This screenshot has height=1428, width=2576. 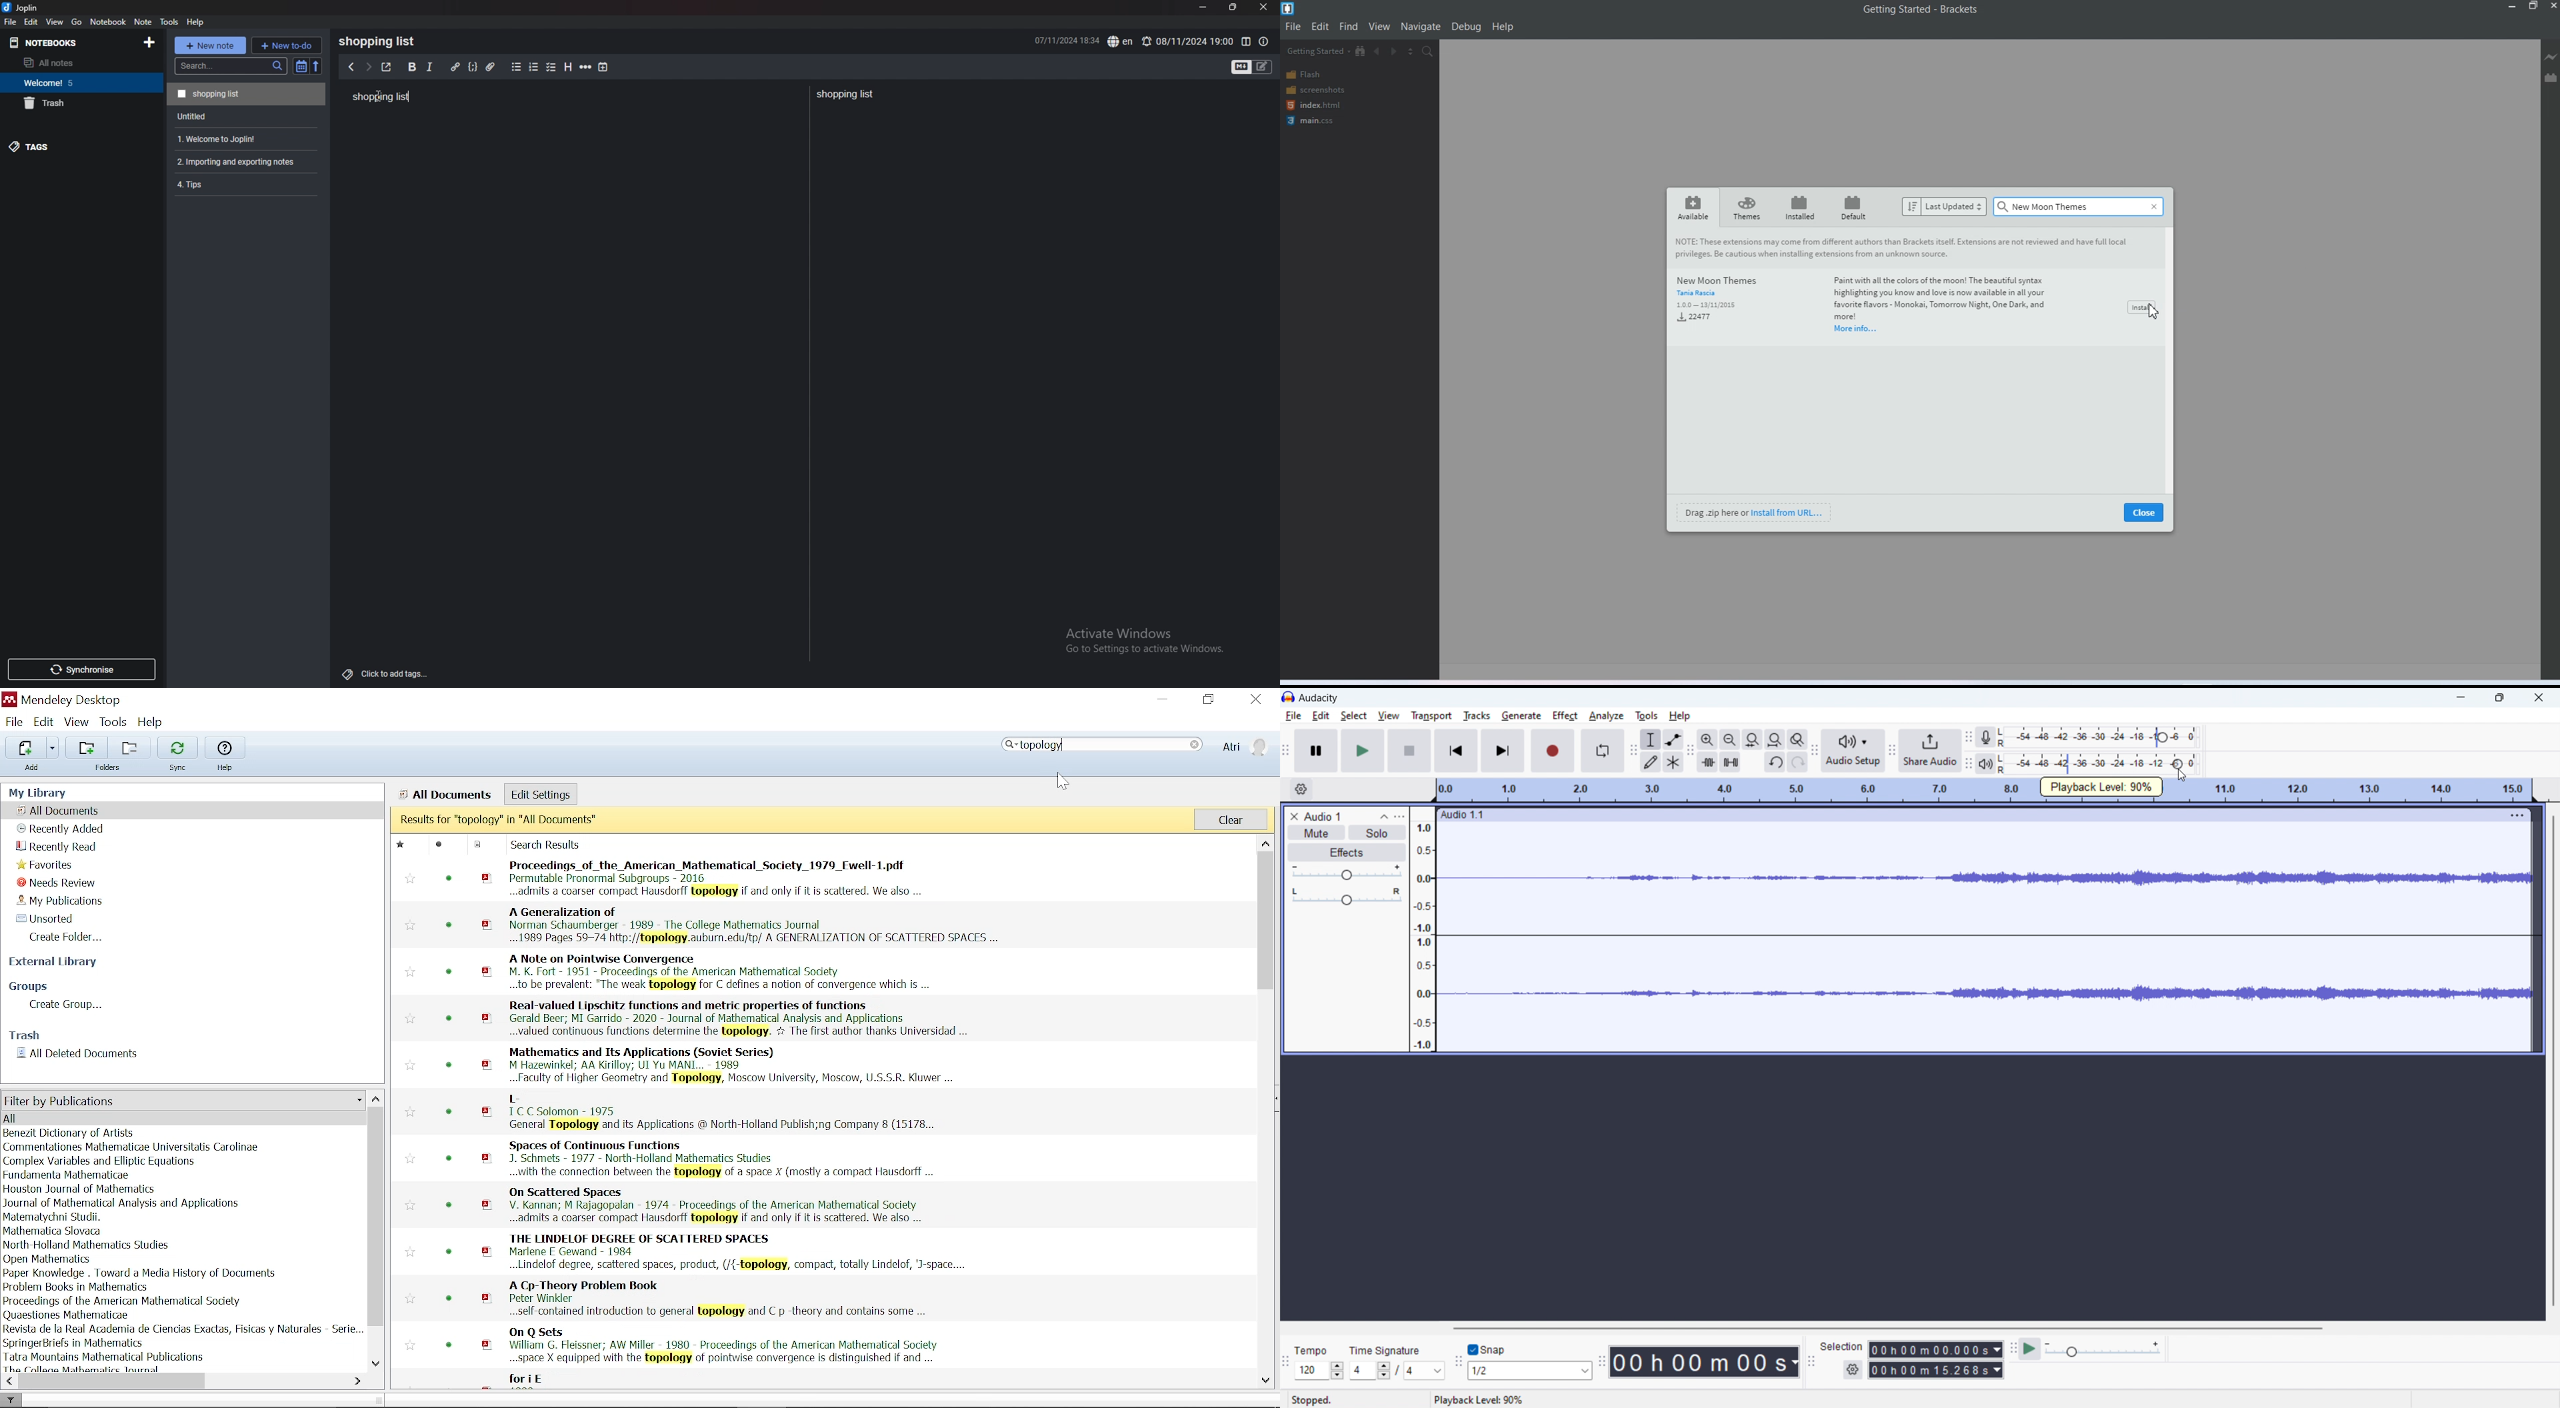 What do you see at coordinates (169, 22) in the screenshot?
I see `tools` at bounding box center [169, 22].